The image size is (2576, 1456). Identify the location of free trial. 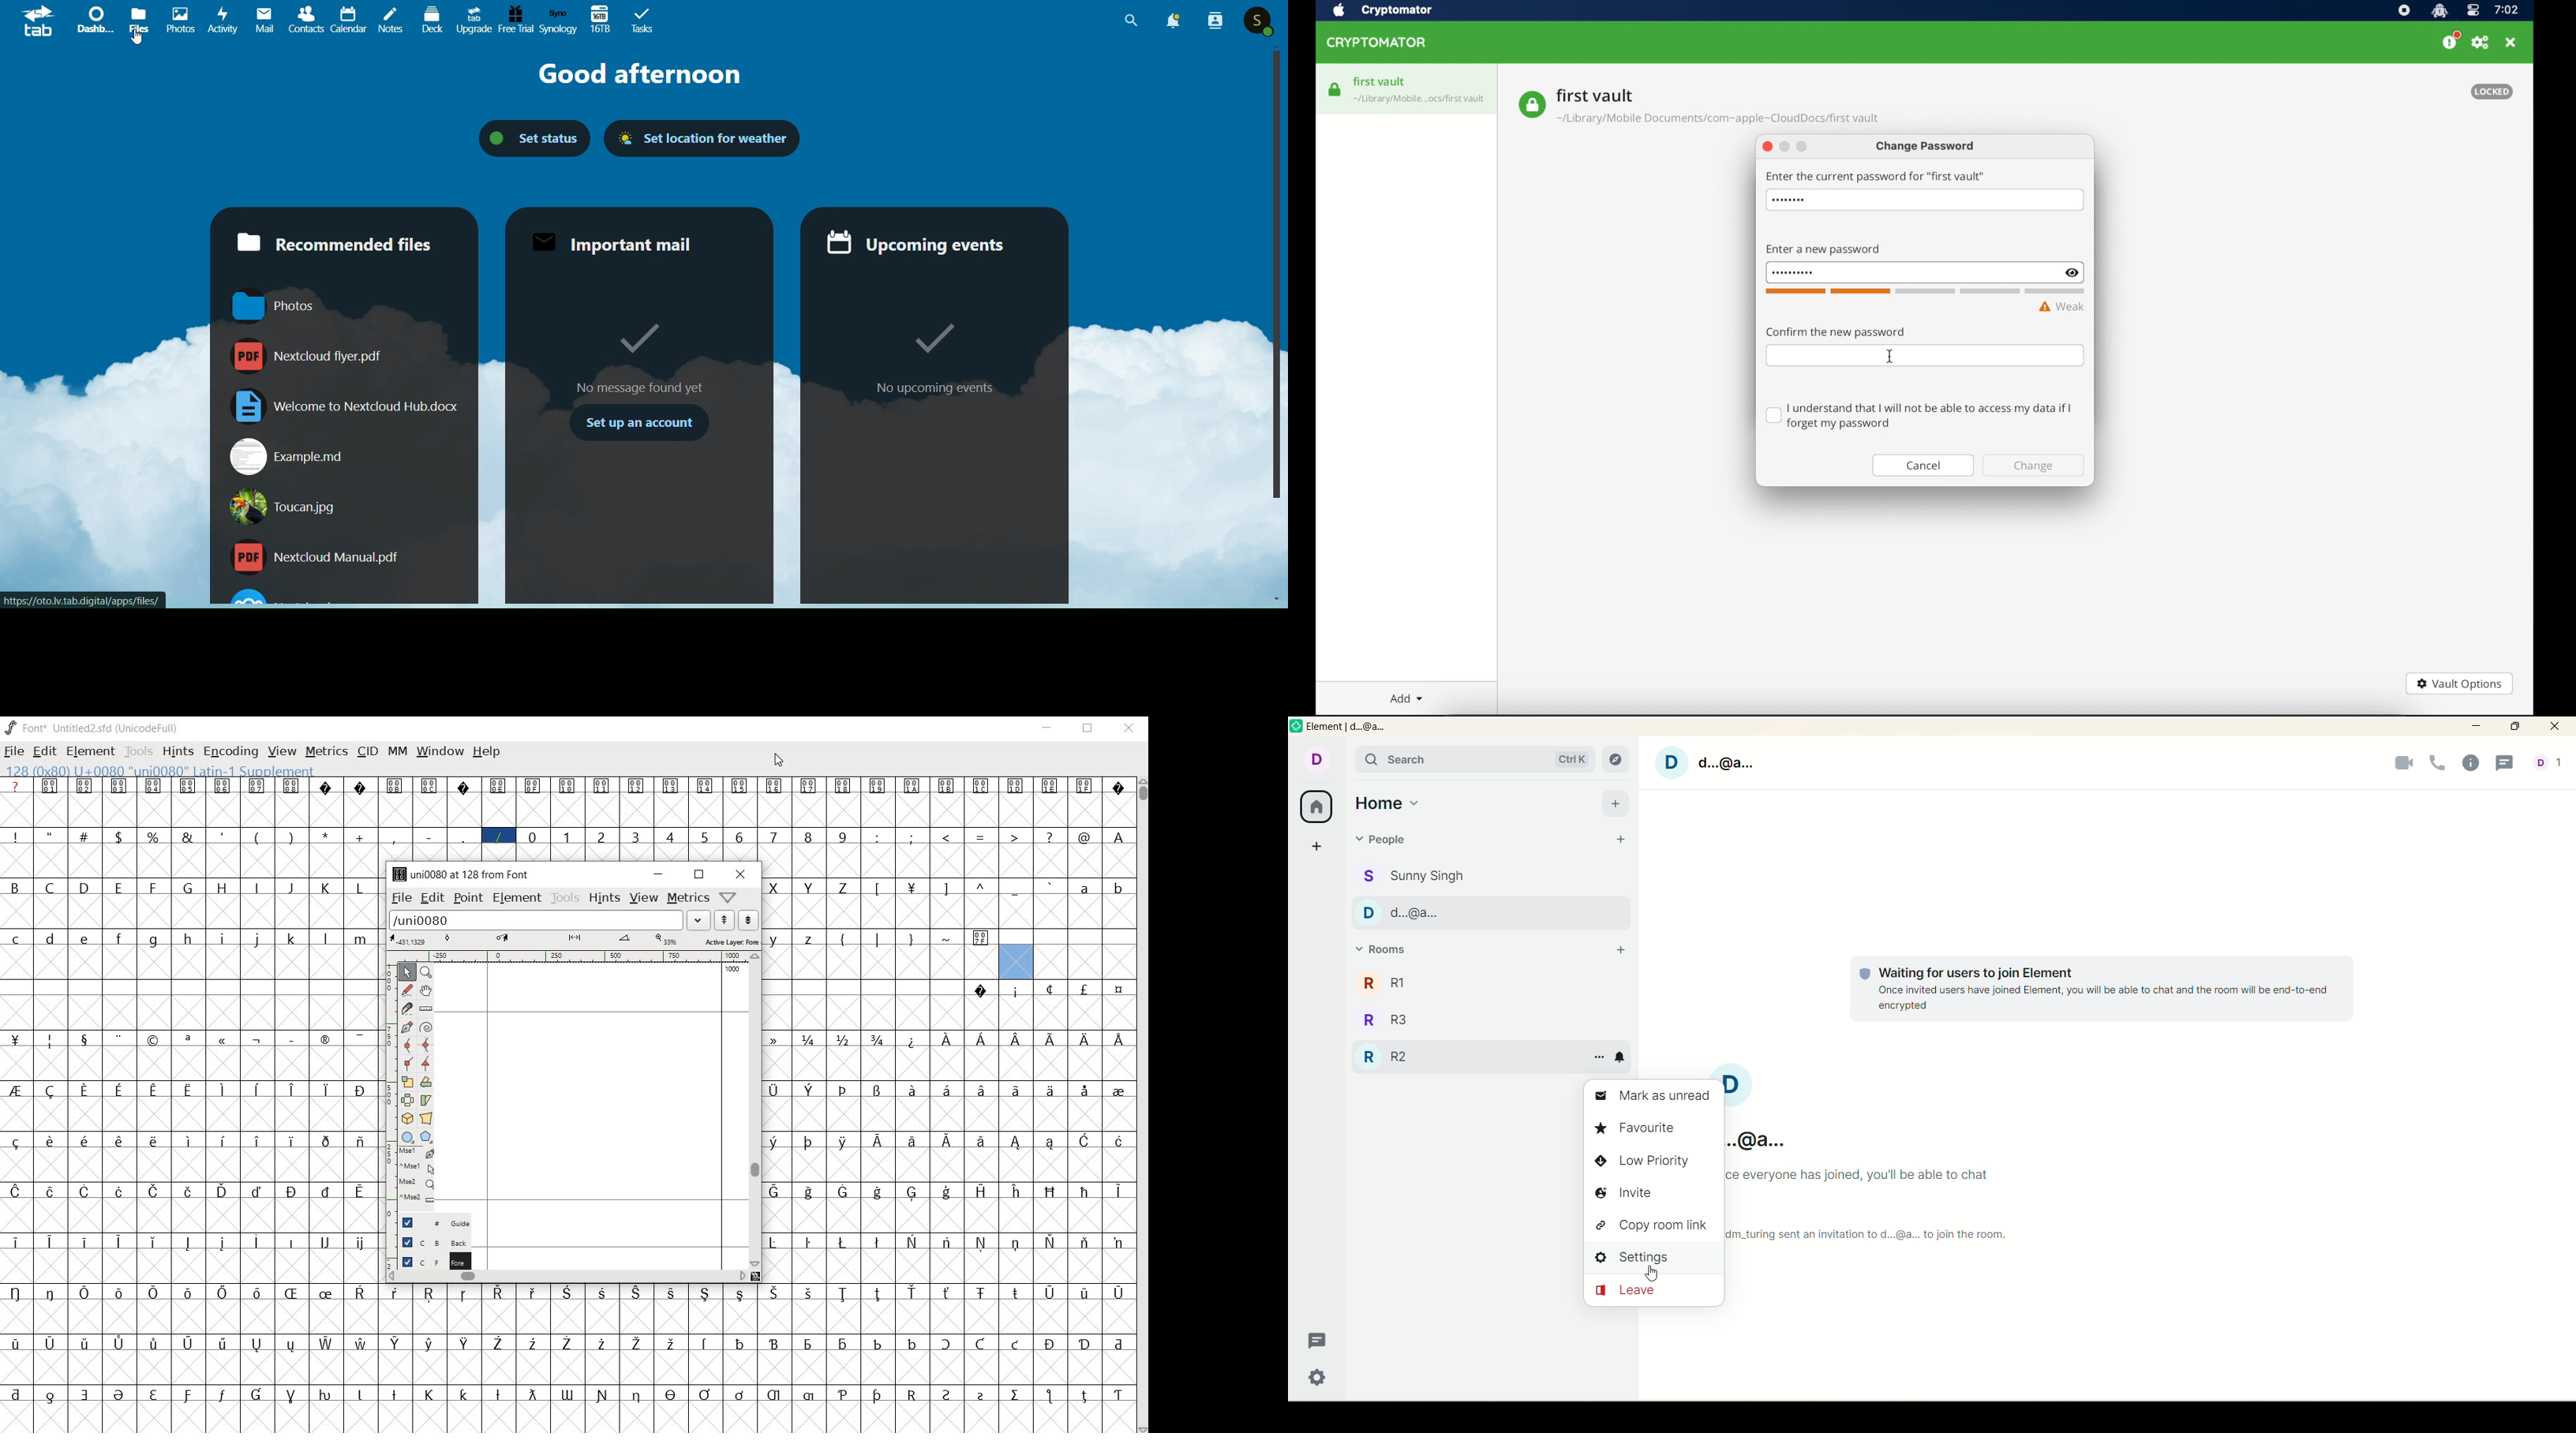
(516, 21).